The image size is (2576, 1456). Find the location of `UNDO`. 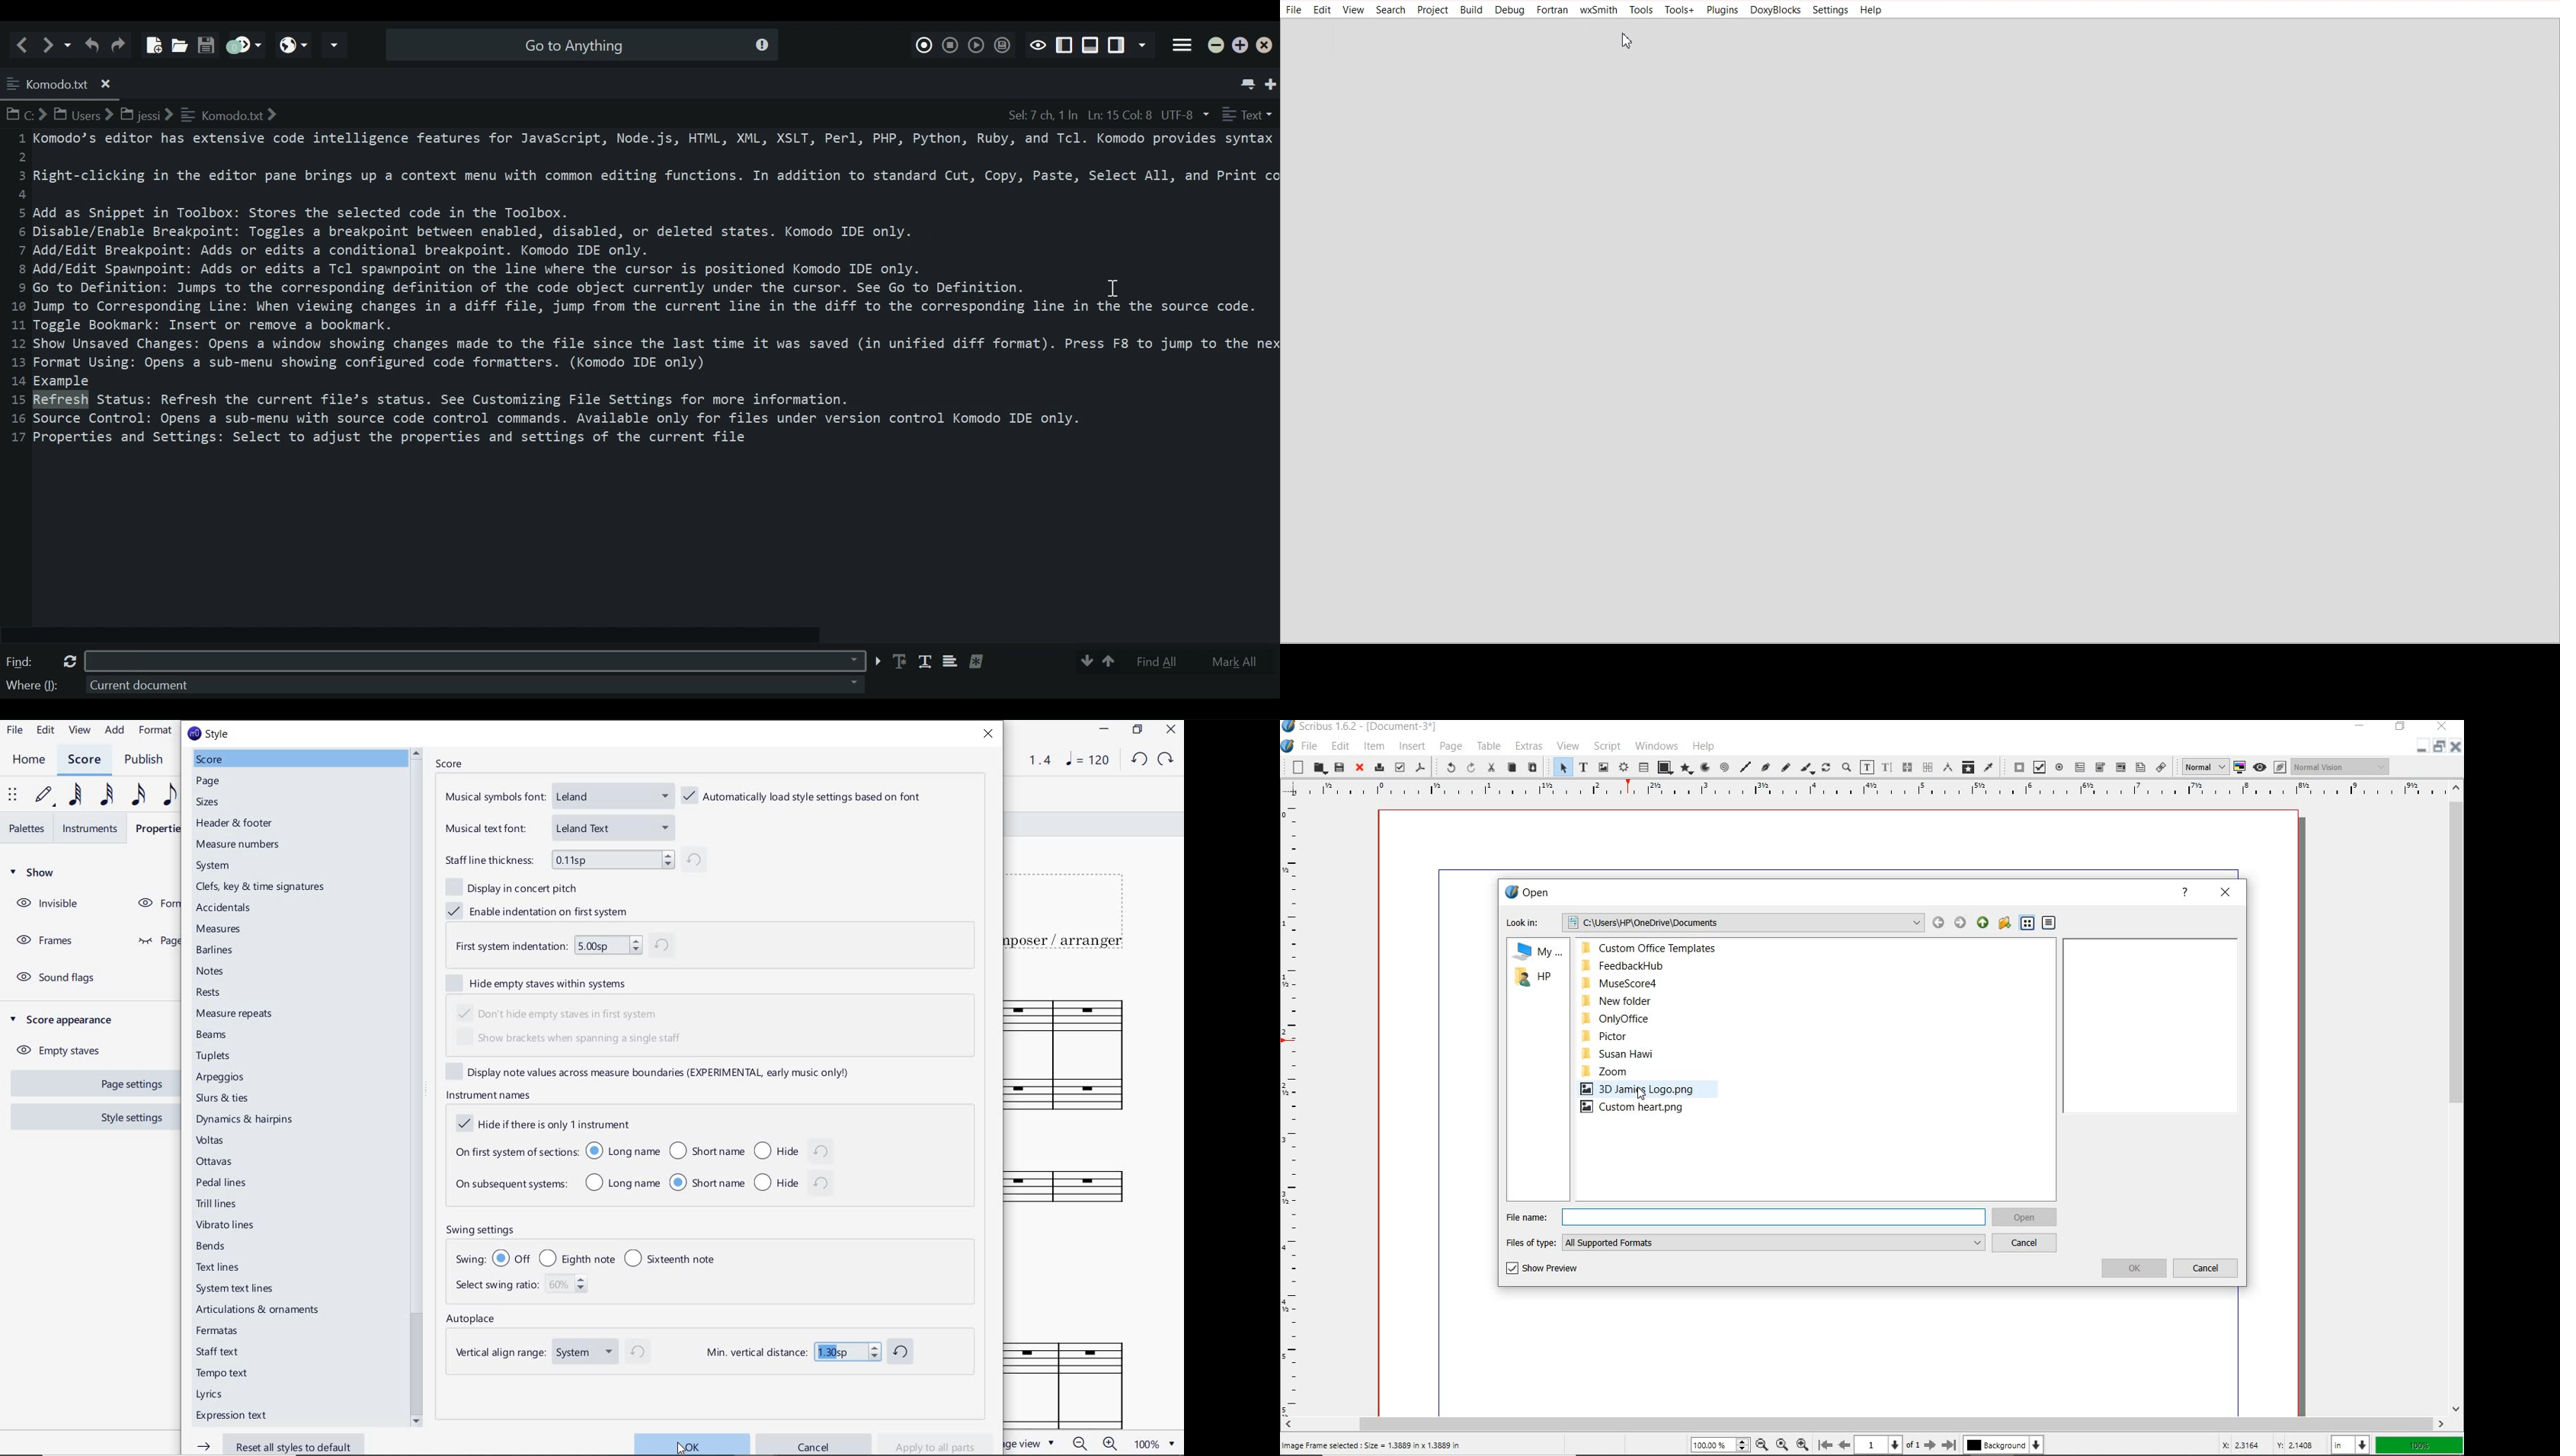

UNDO is located at coordinates (1448, 767).